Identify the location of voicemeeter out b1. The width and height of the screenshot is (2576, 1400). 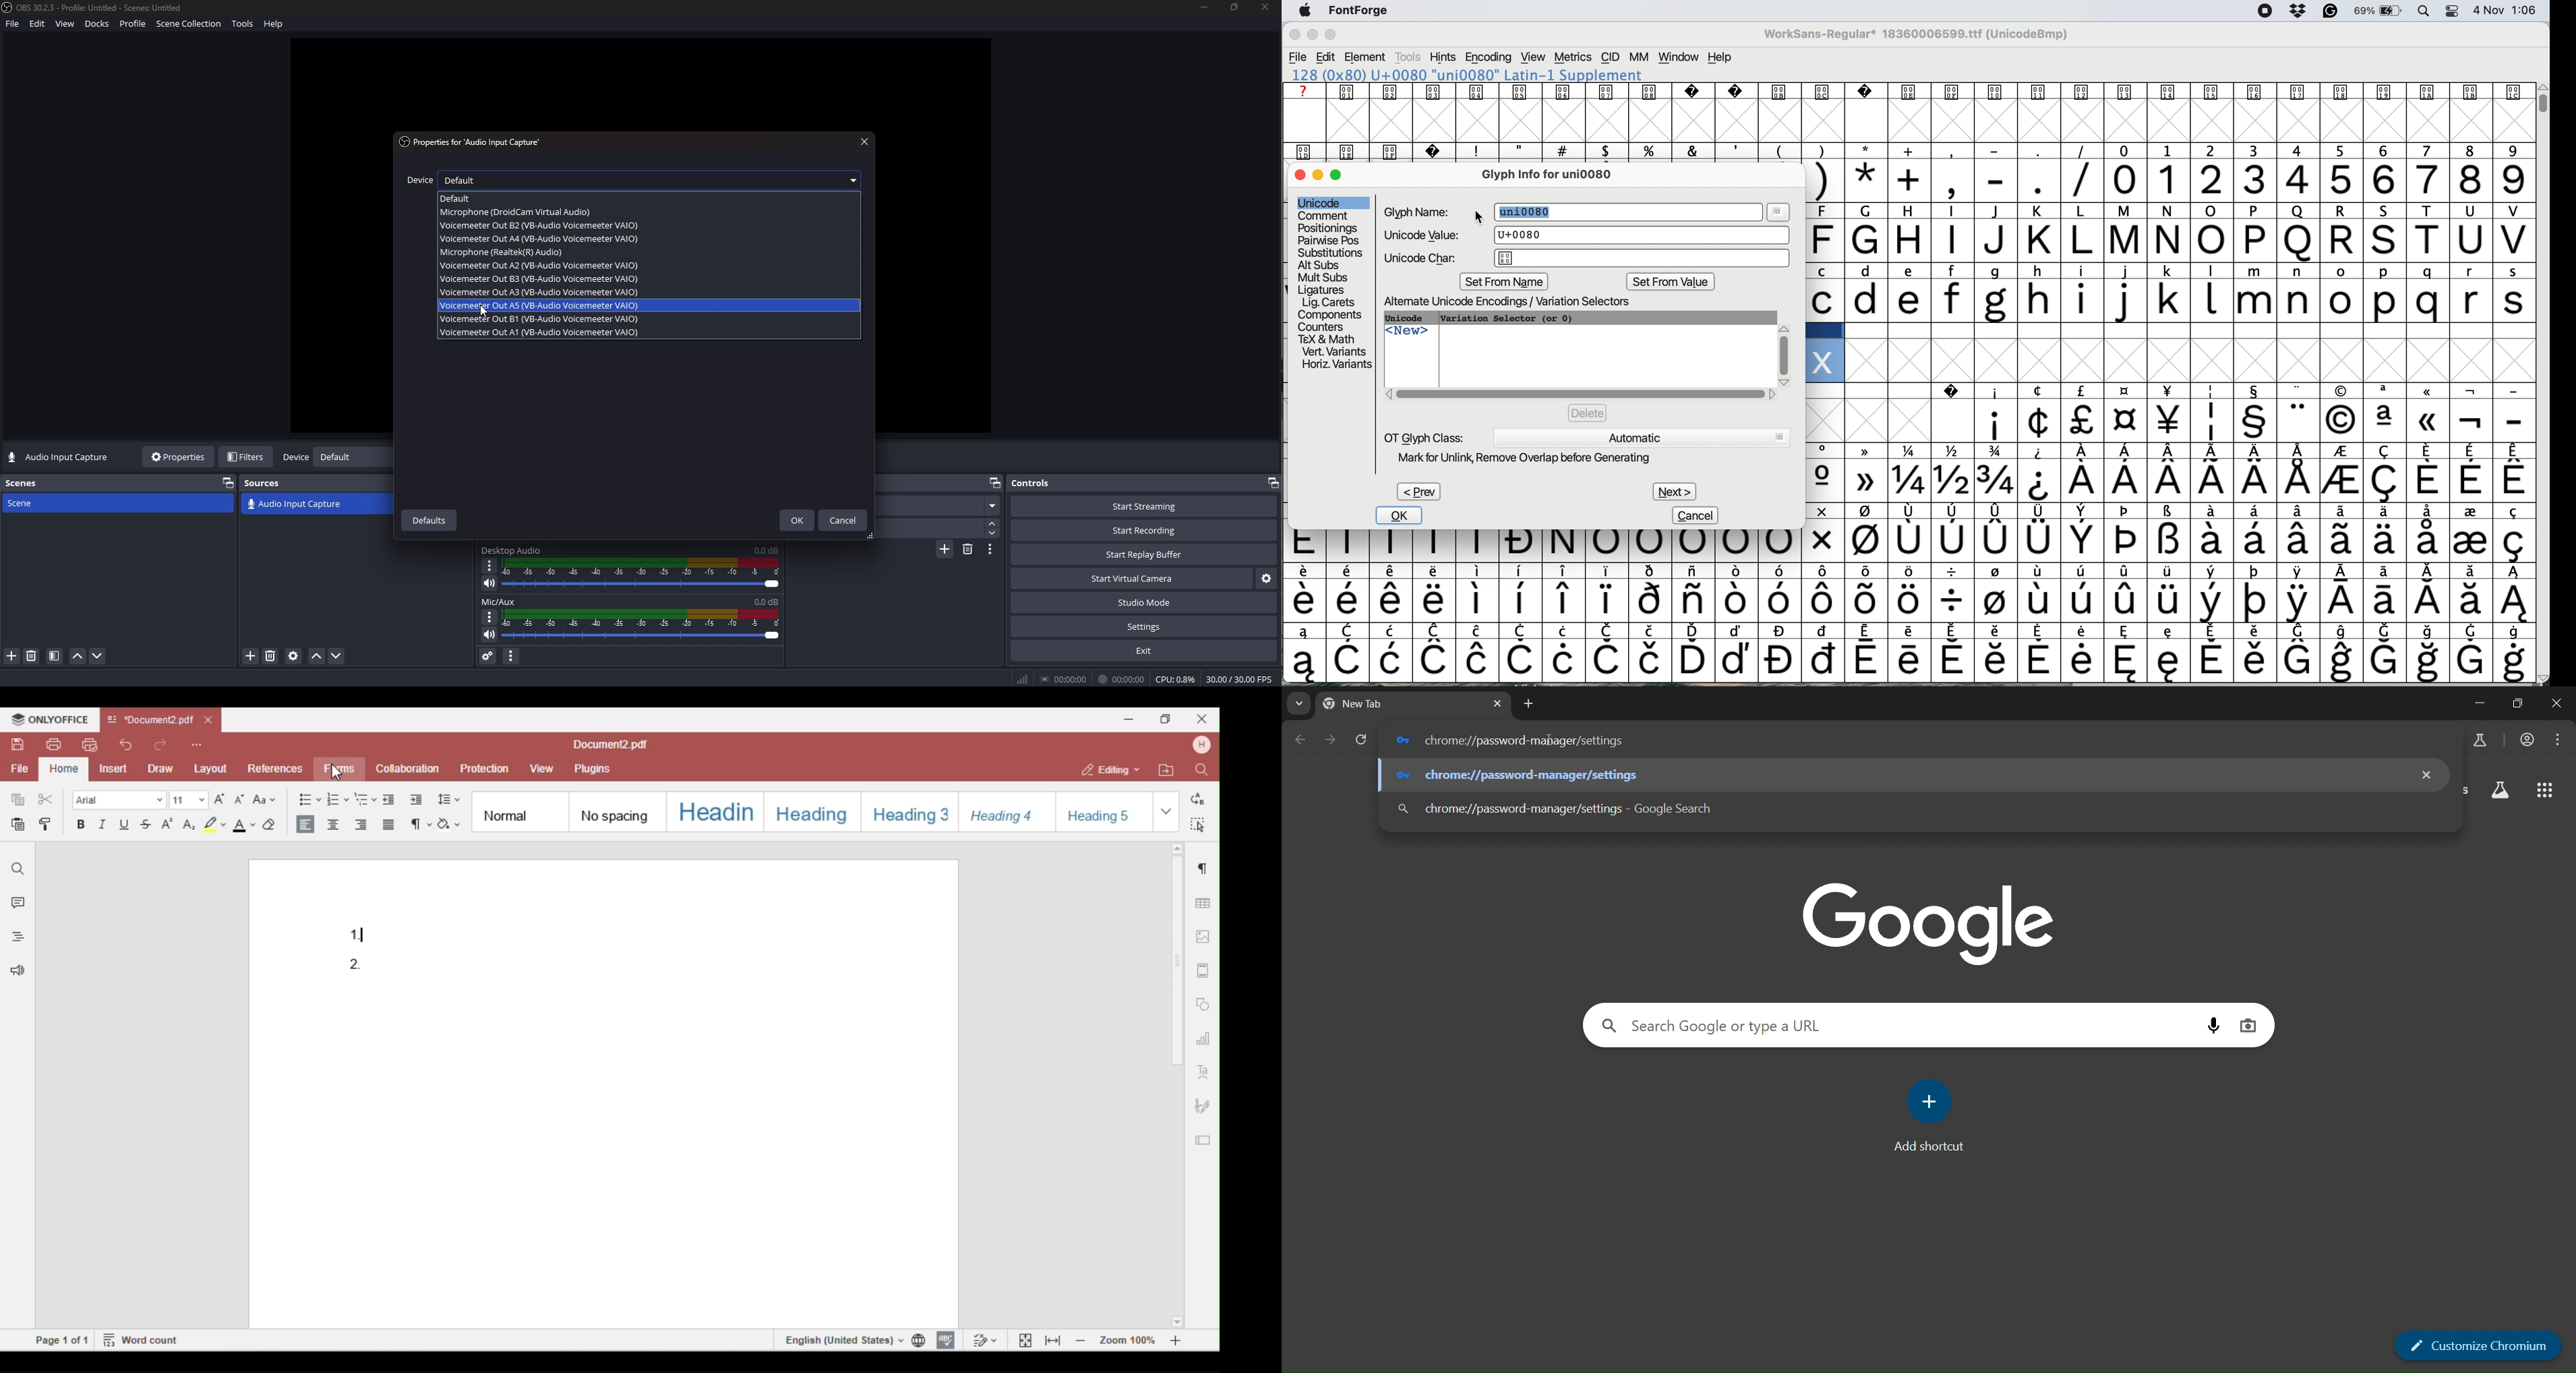
(541, 318).